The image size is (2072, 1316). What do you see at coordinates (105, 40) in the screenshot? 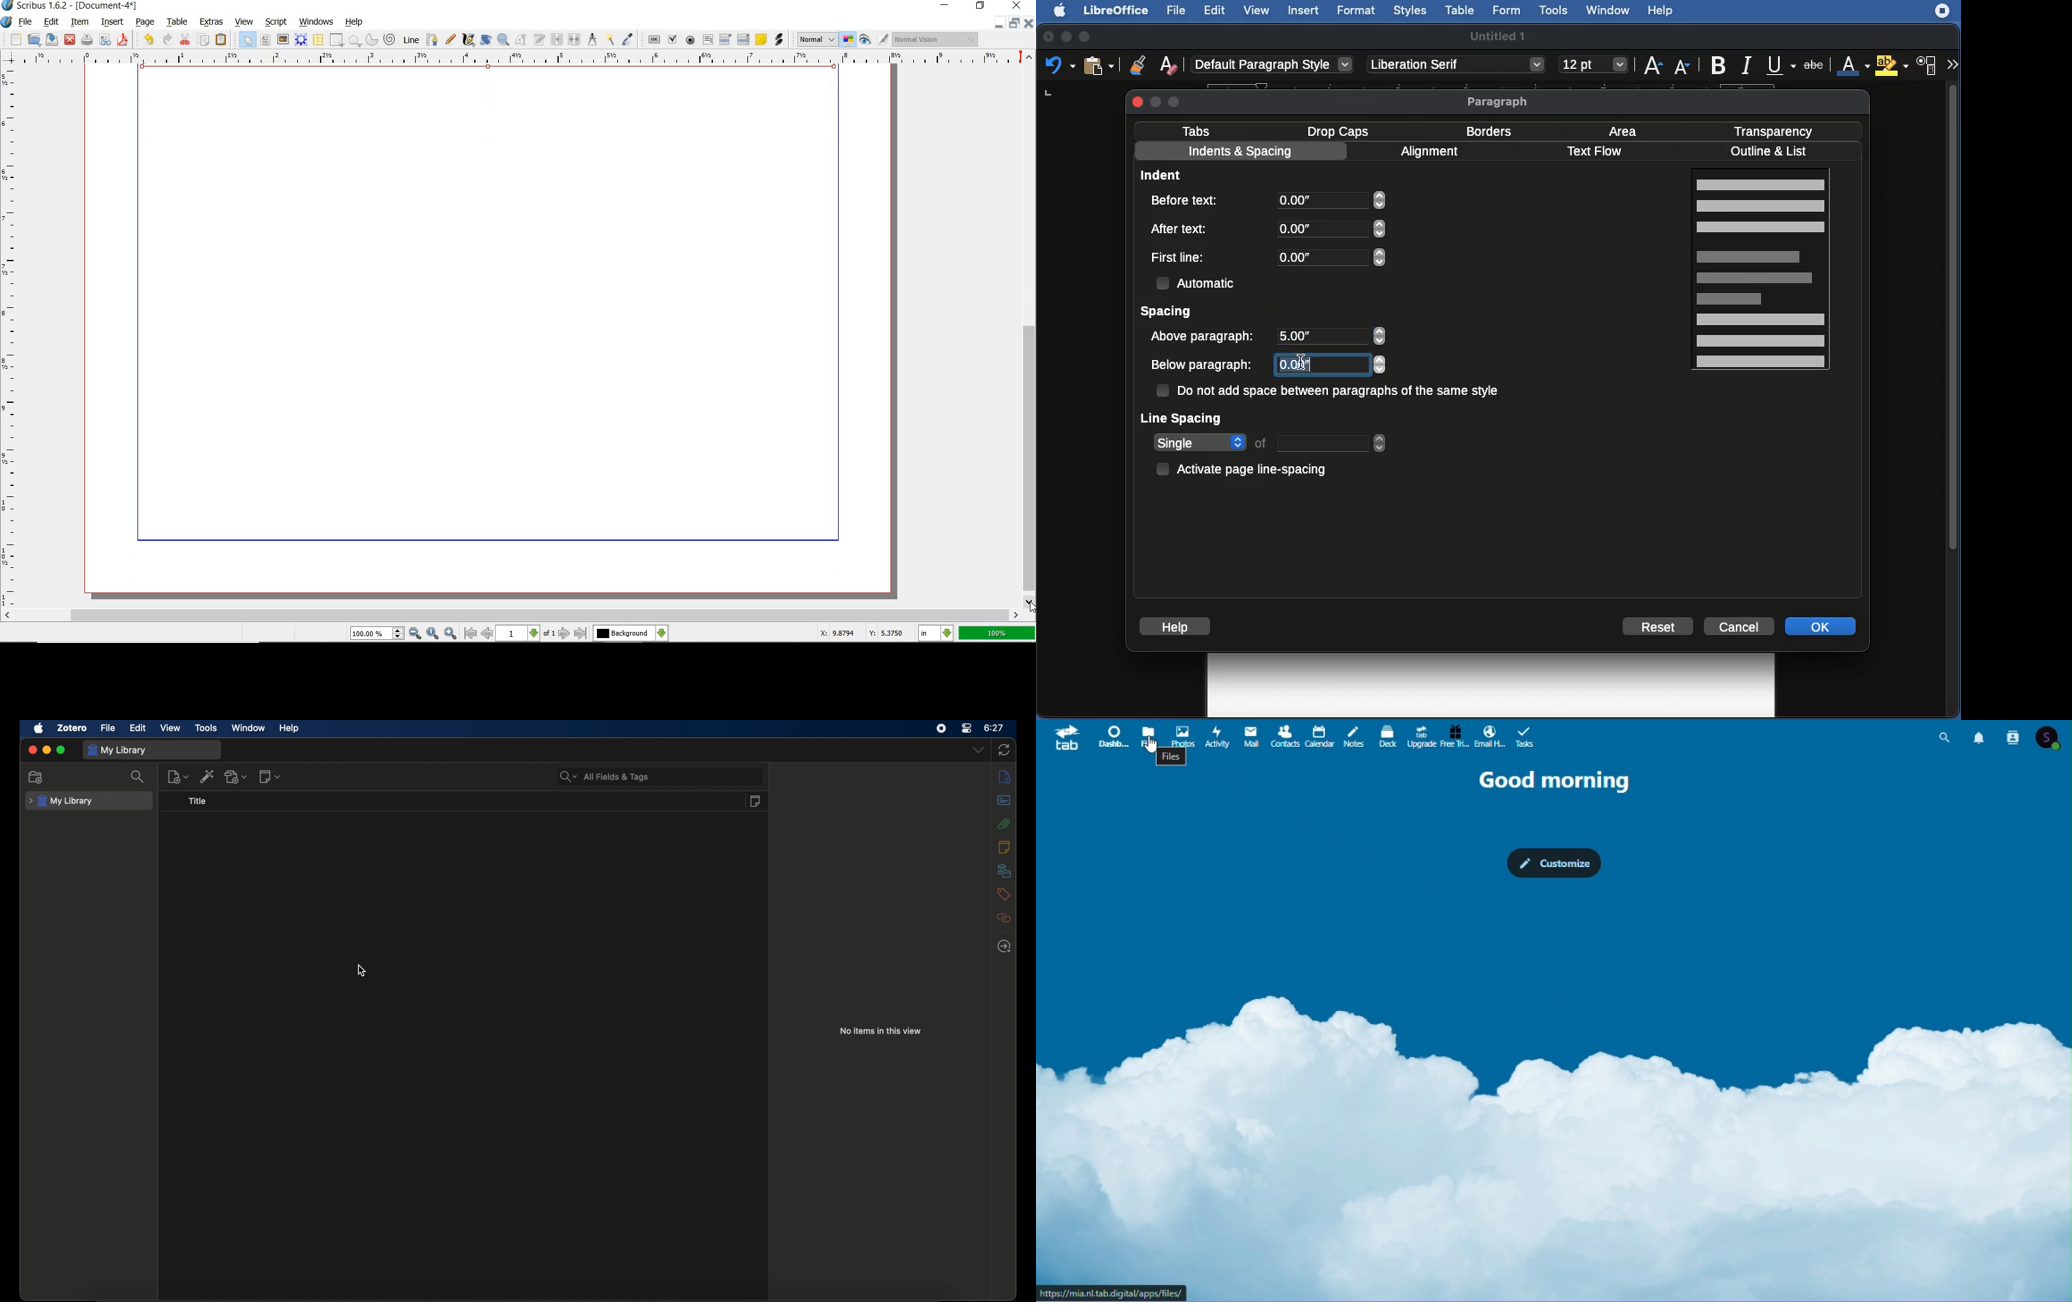
I see `preflight verifier` at bounding box center [105, 40].